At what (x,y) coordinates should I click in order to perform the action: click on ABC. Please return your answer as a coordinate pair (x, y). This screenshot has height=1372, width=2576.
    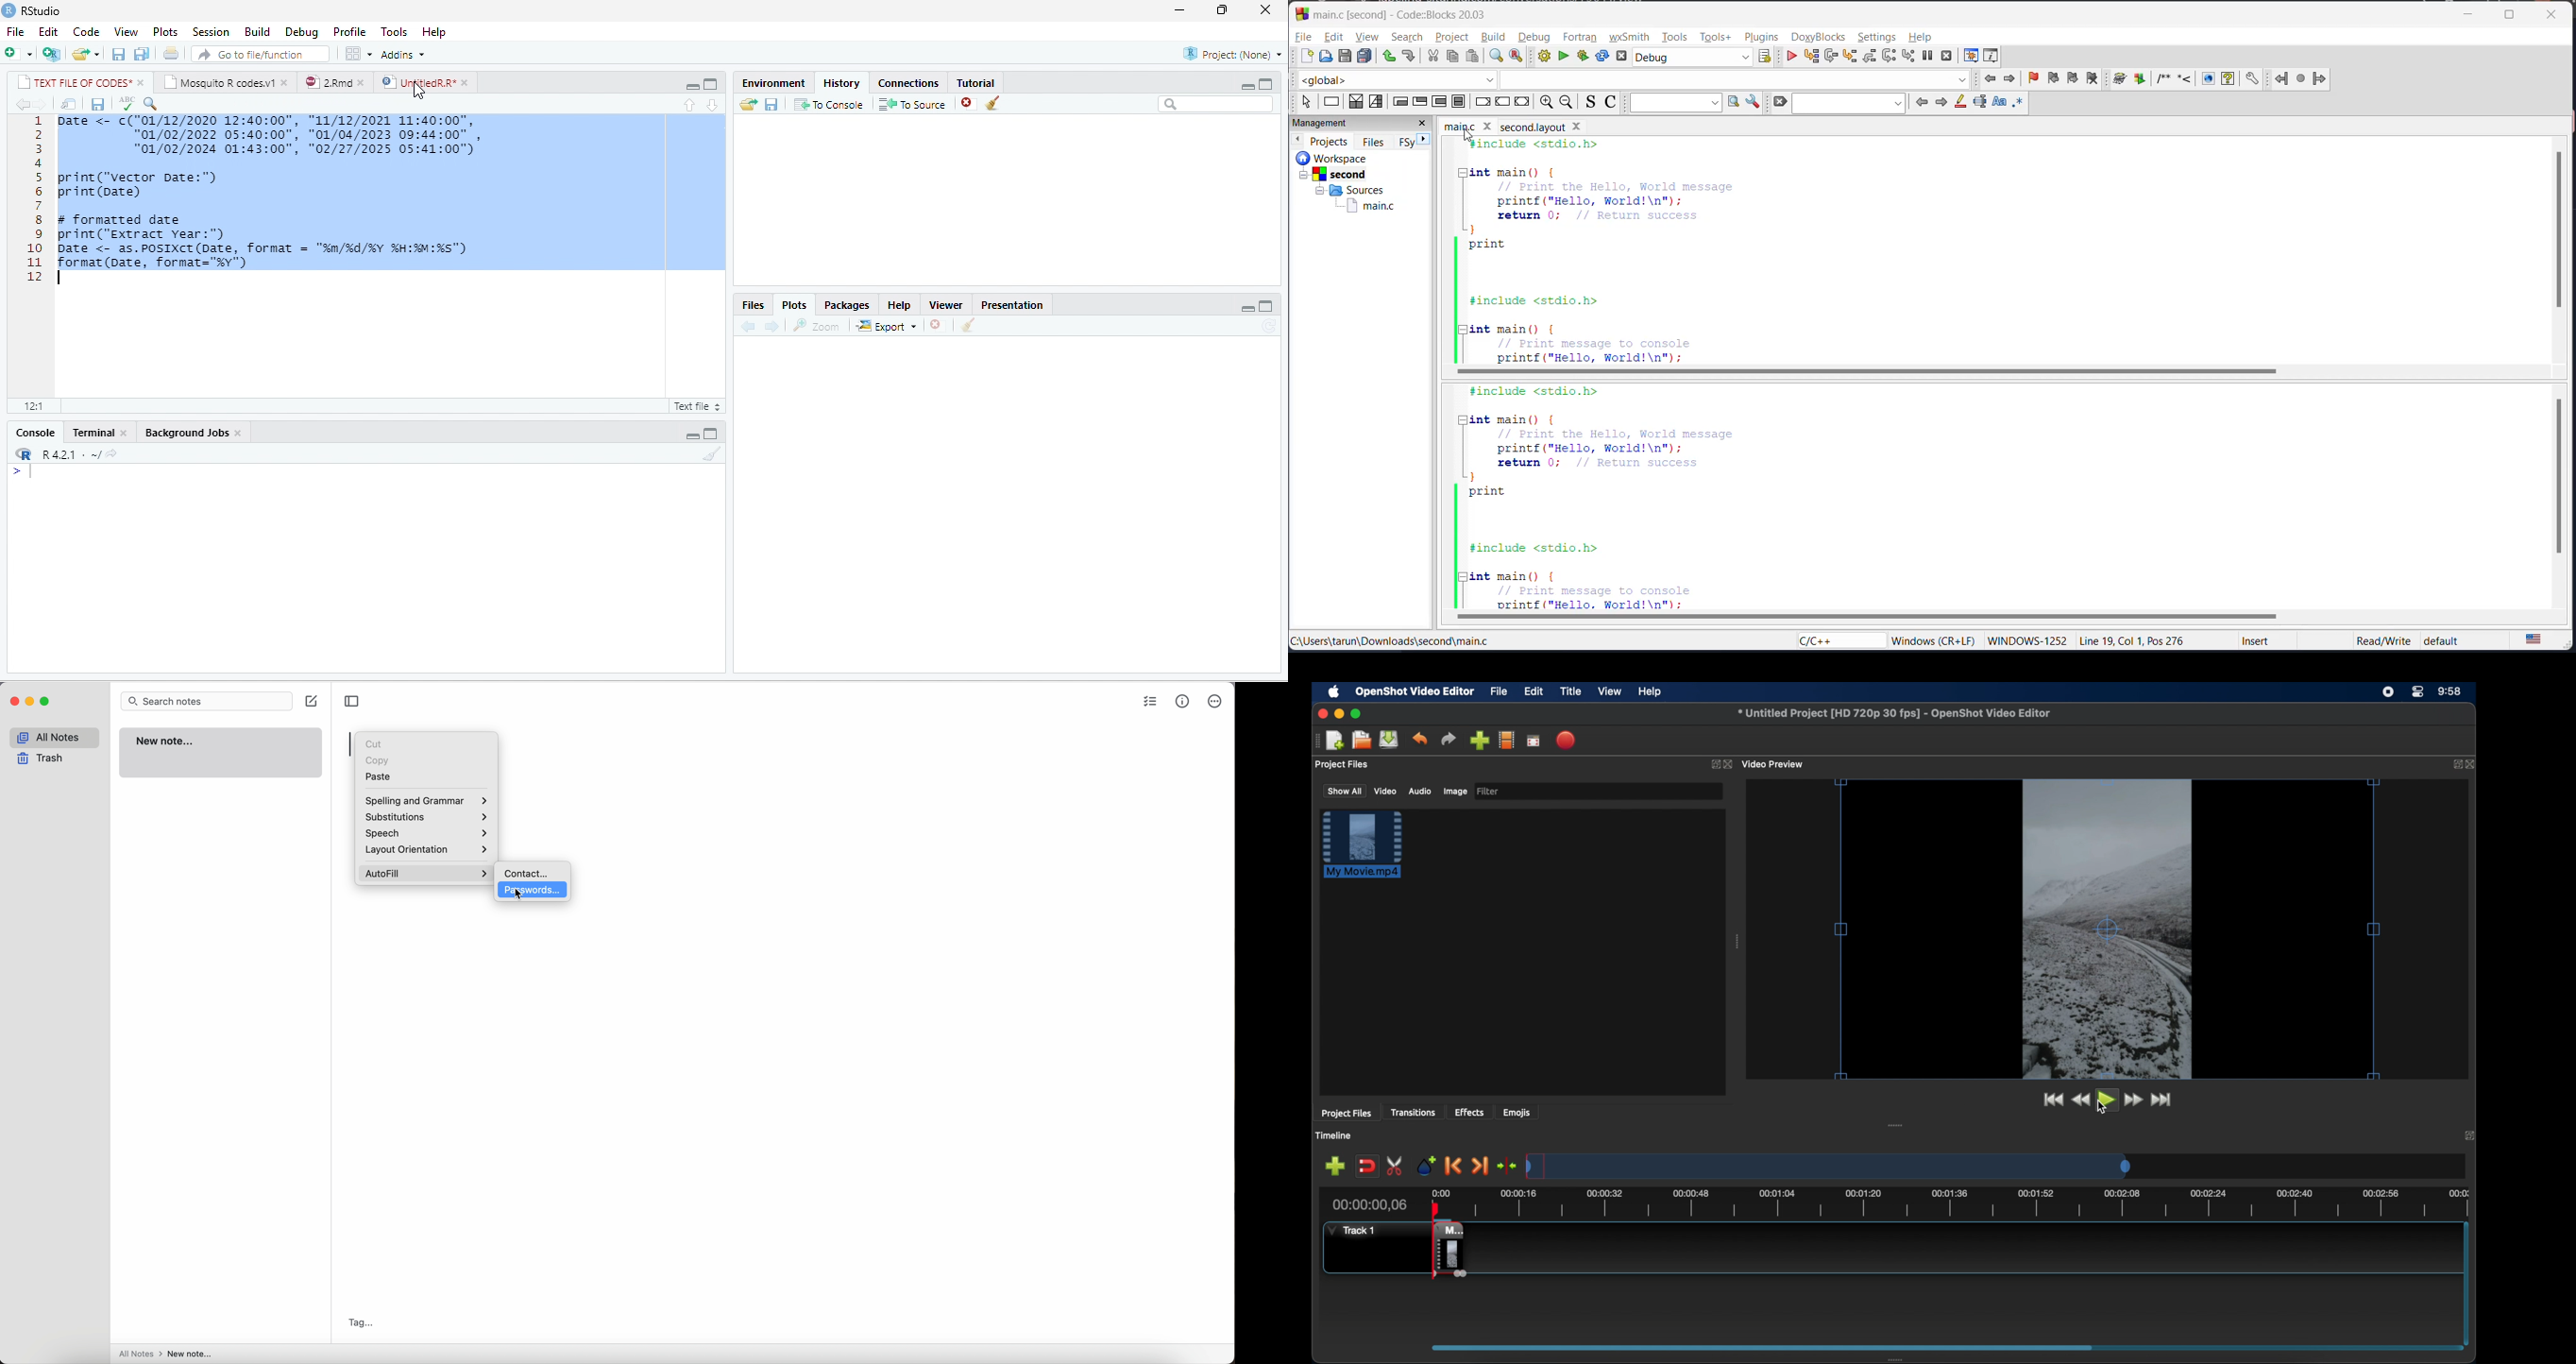
    Looking at the image, I should click on (127, 103).